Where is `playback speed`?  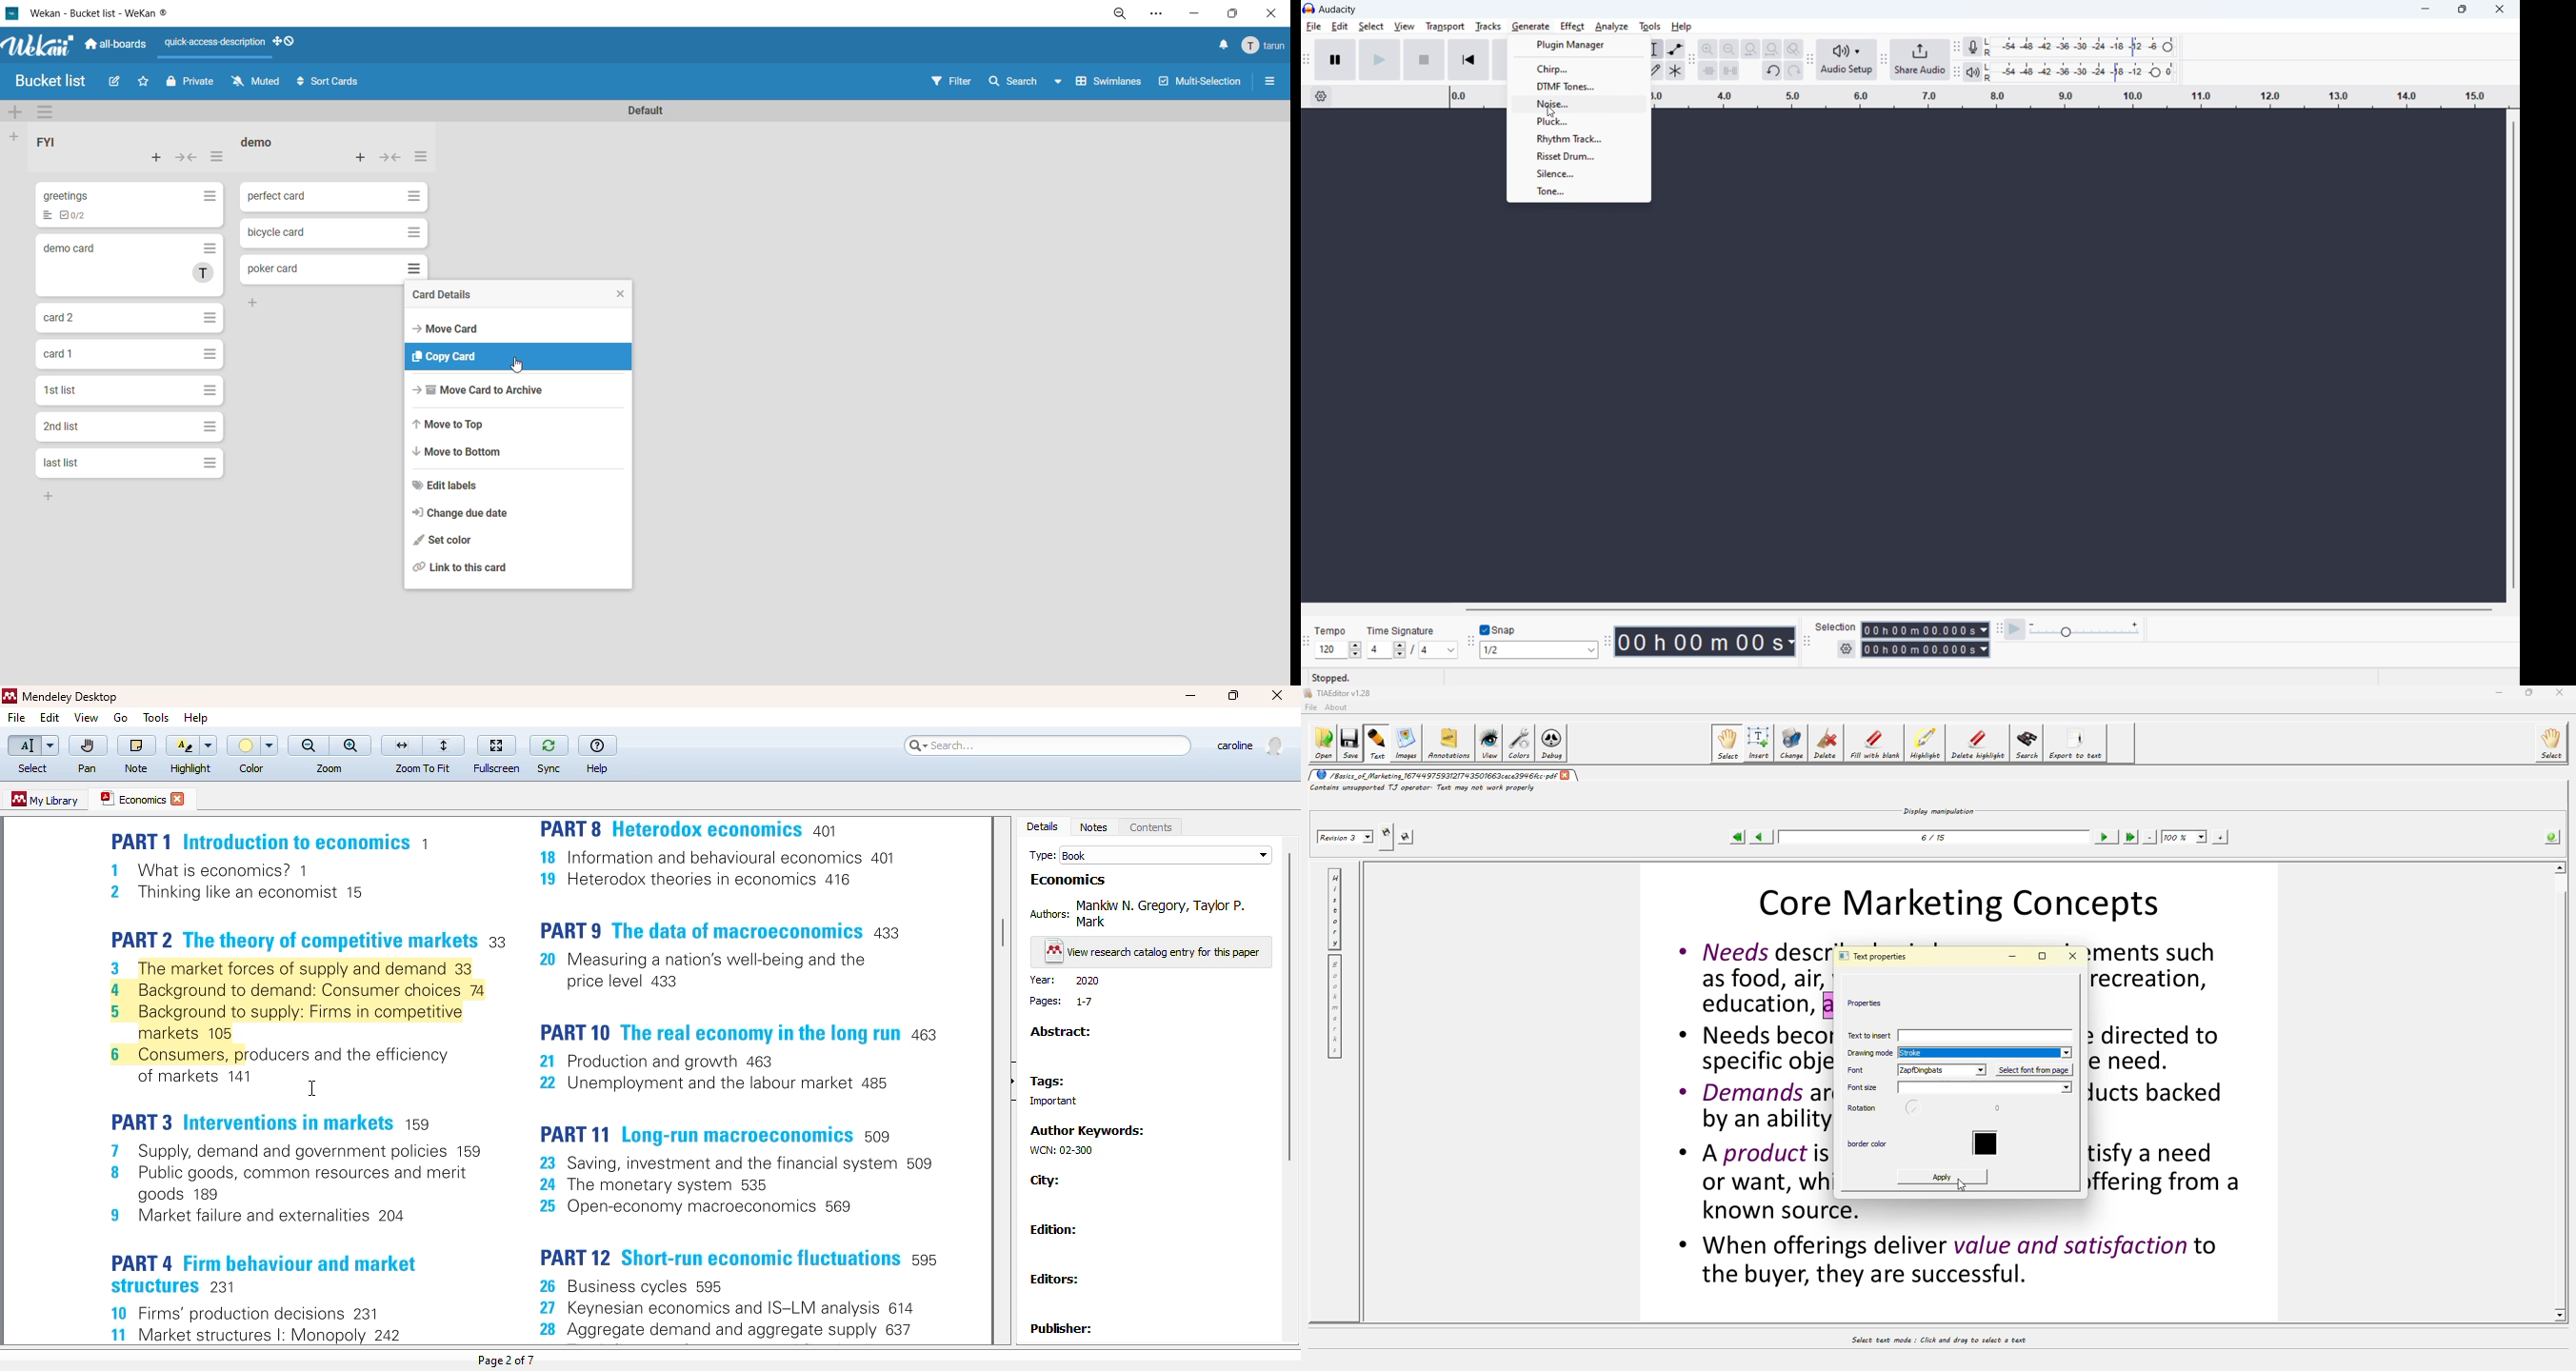
playback speed is located at coordinates (2084, 630).